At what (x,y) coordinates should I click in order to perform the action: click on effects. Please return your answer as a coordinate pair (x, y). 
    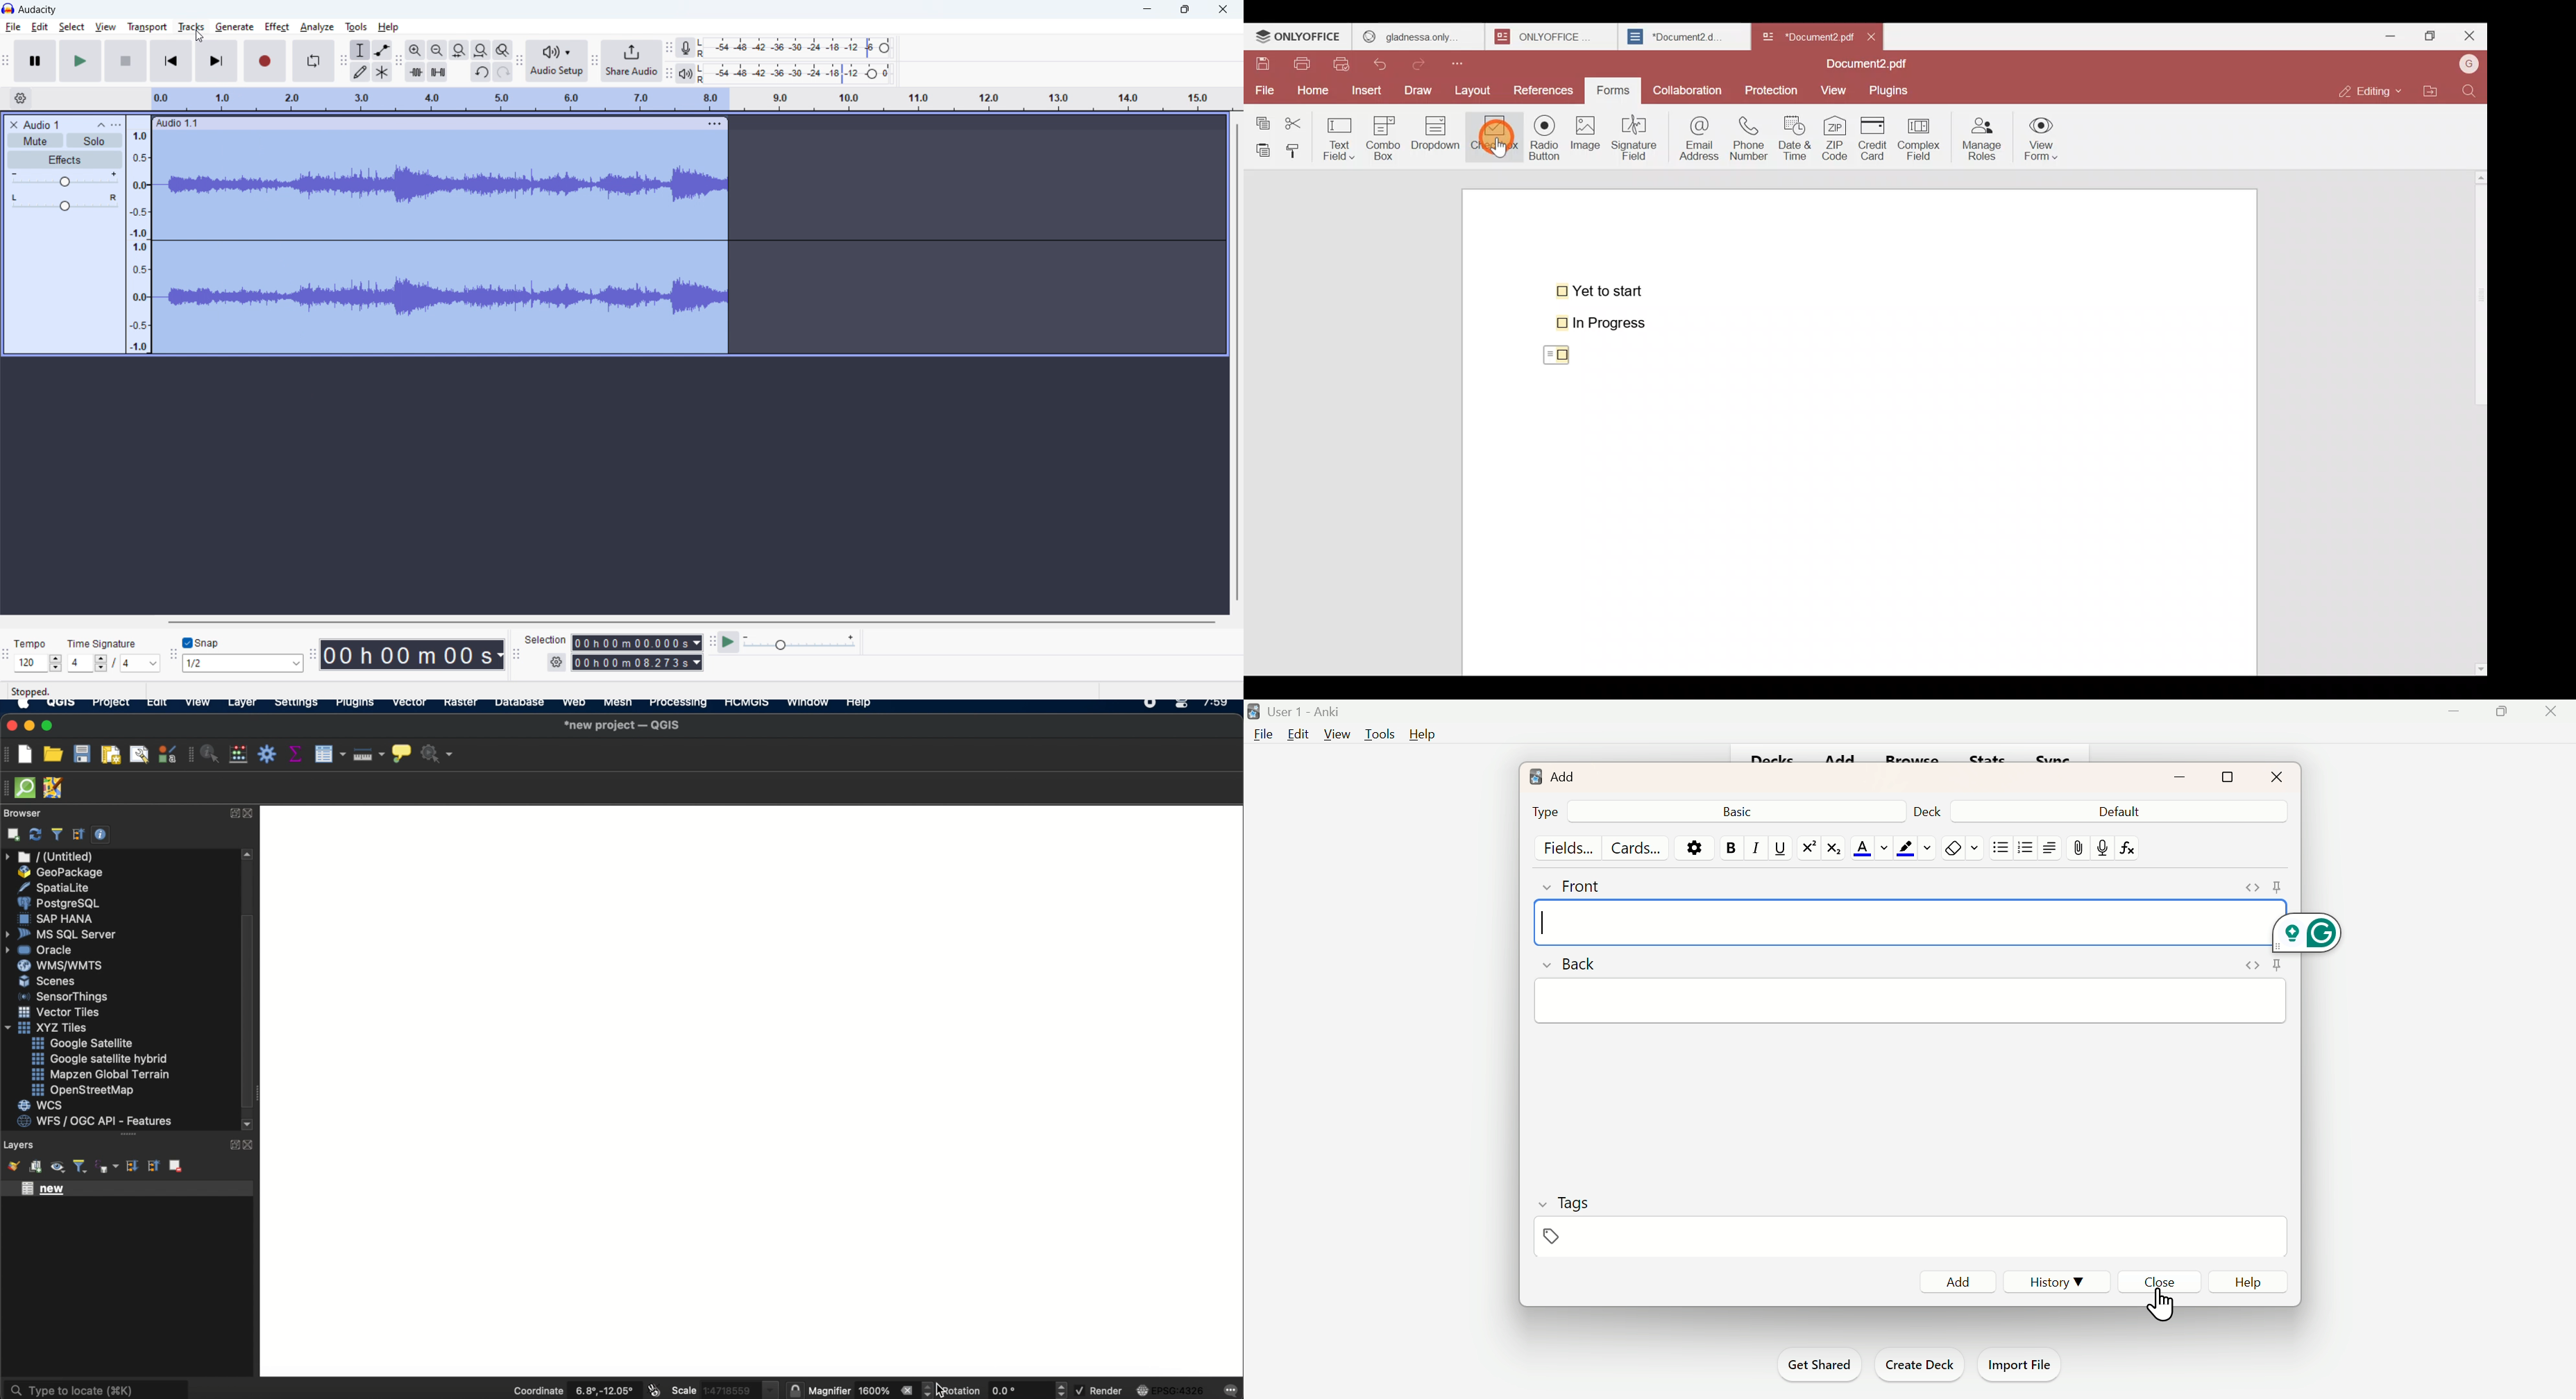
    Looking at the image, I should click on (65, 160).